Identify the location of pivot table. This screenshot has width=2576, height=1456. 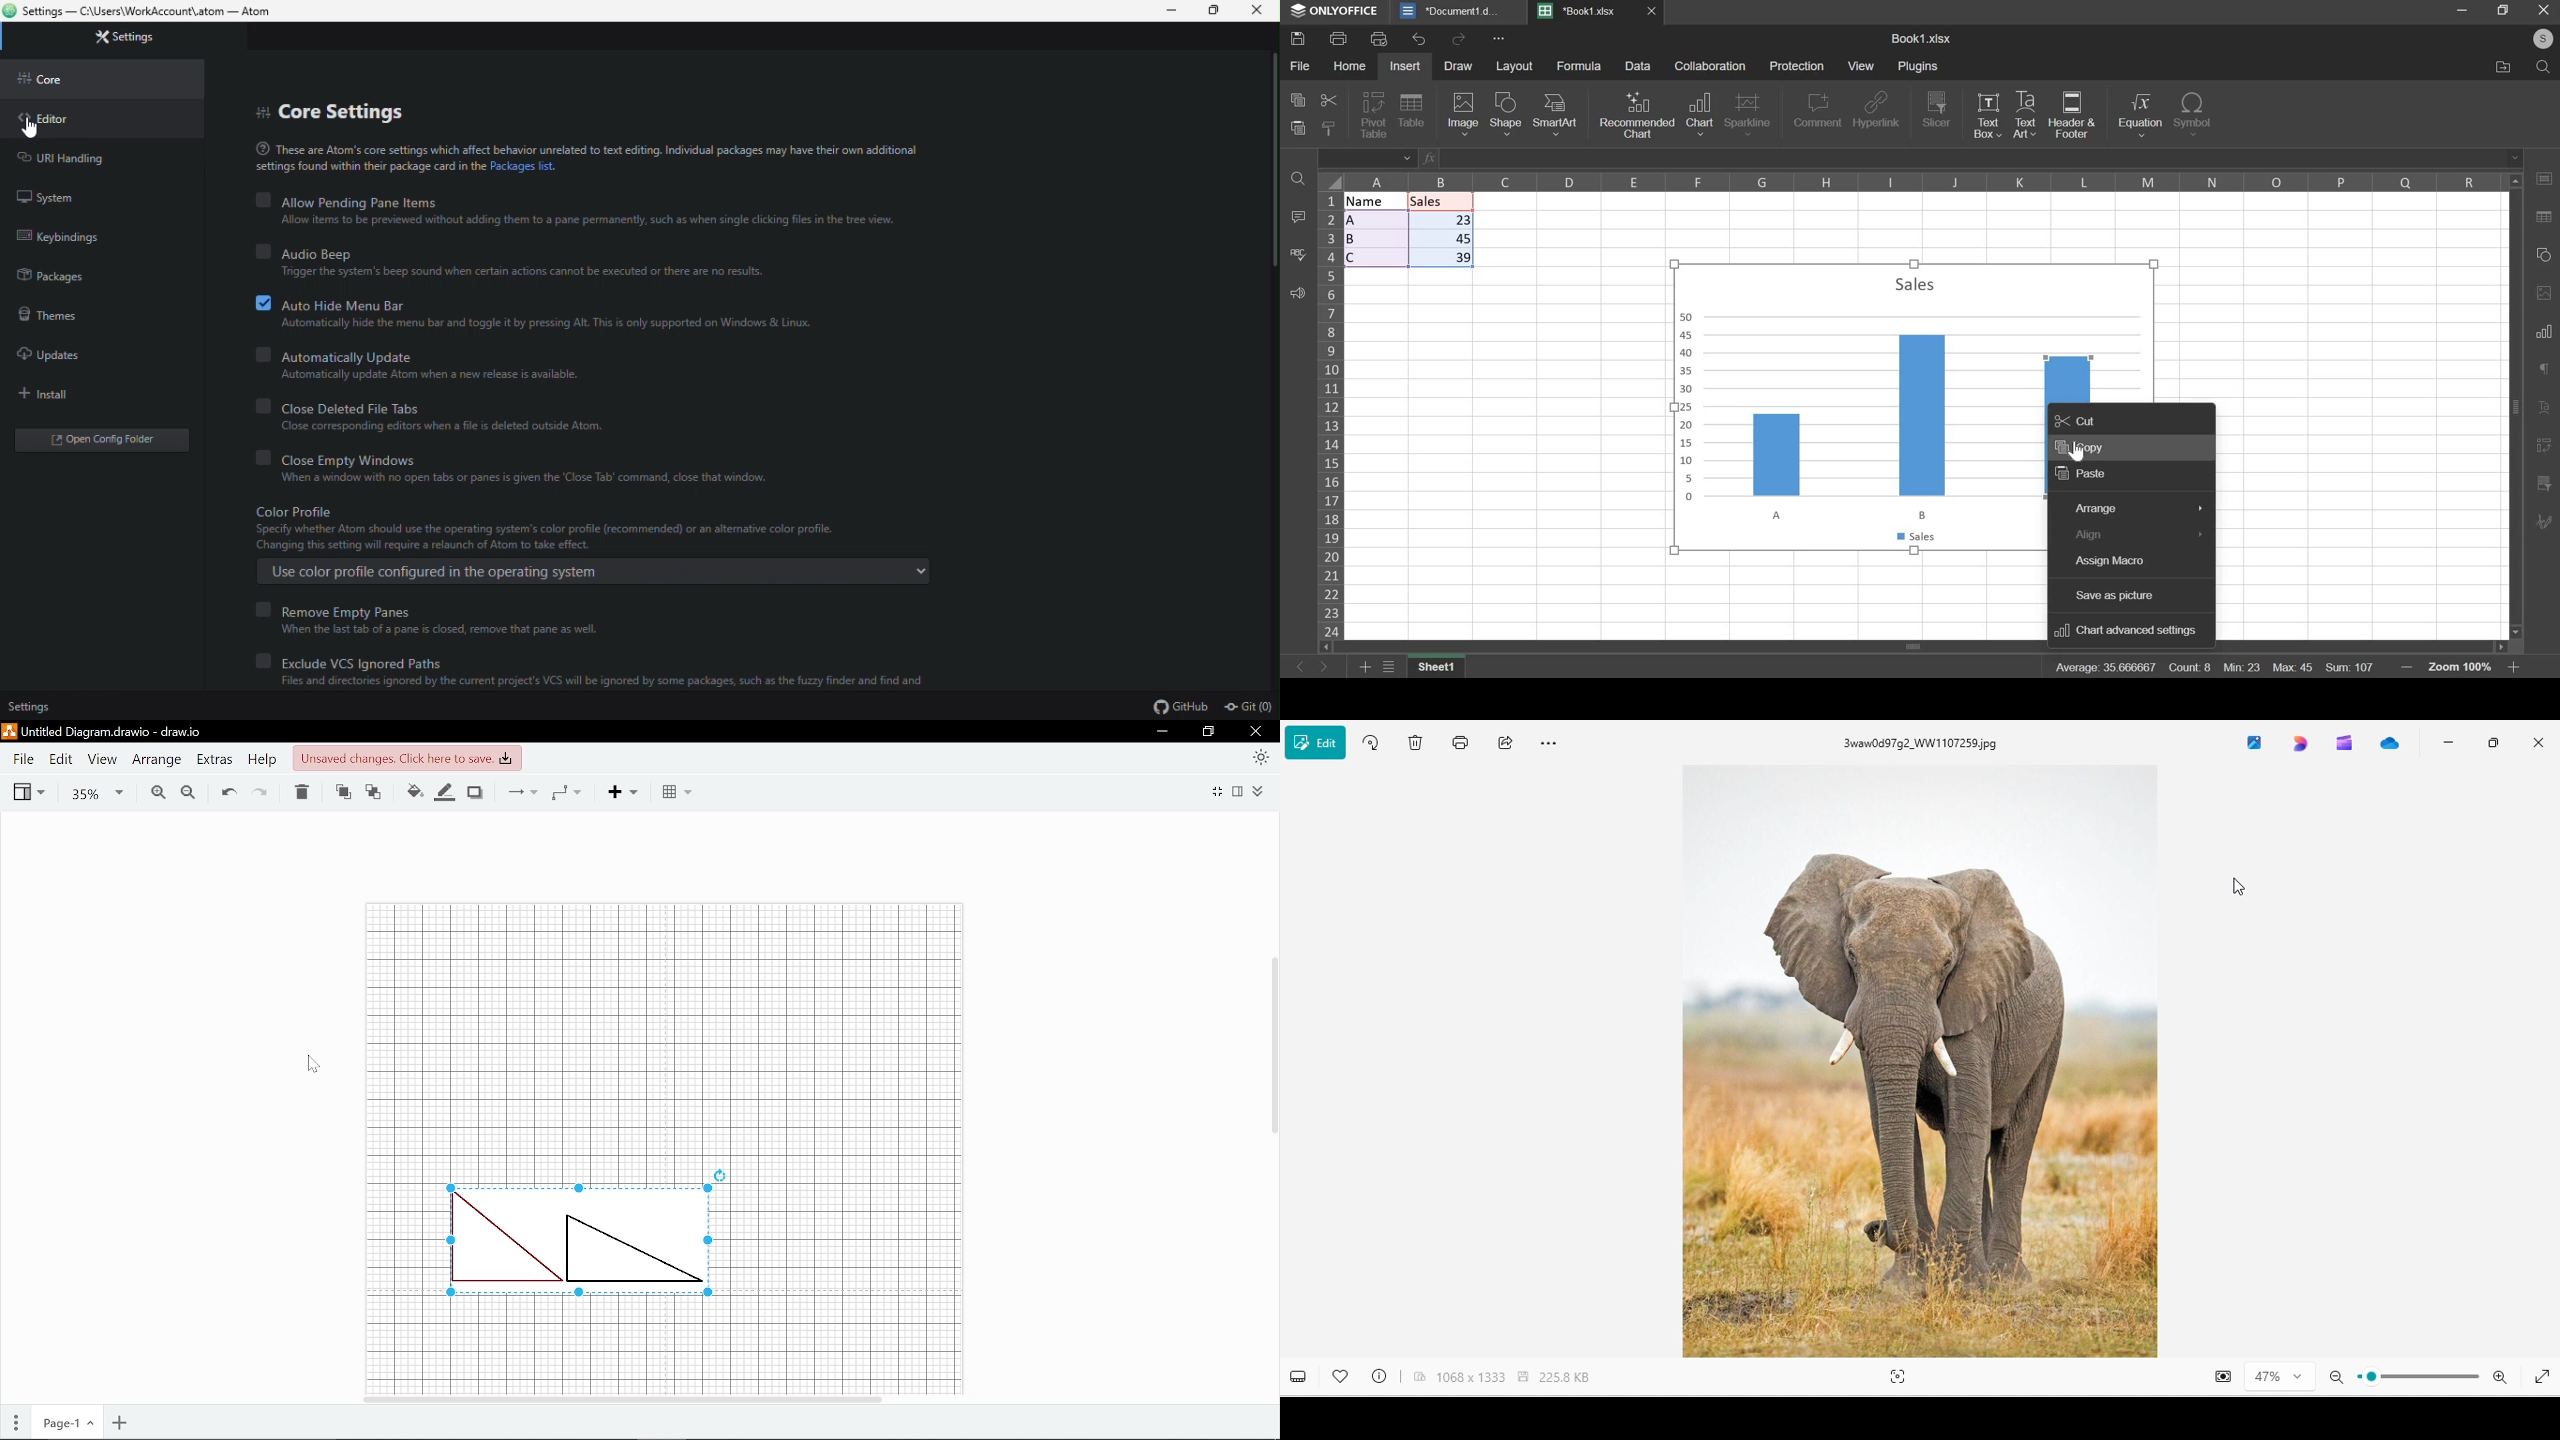
(1374, 116).